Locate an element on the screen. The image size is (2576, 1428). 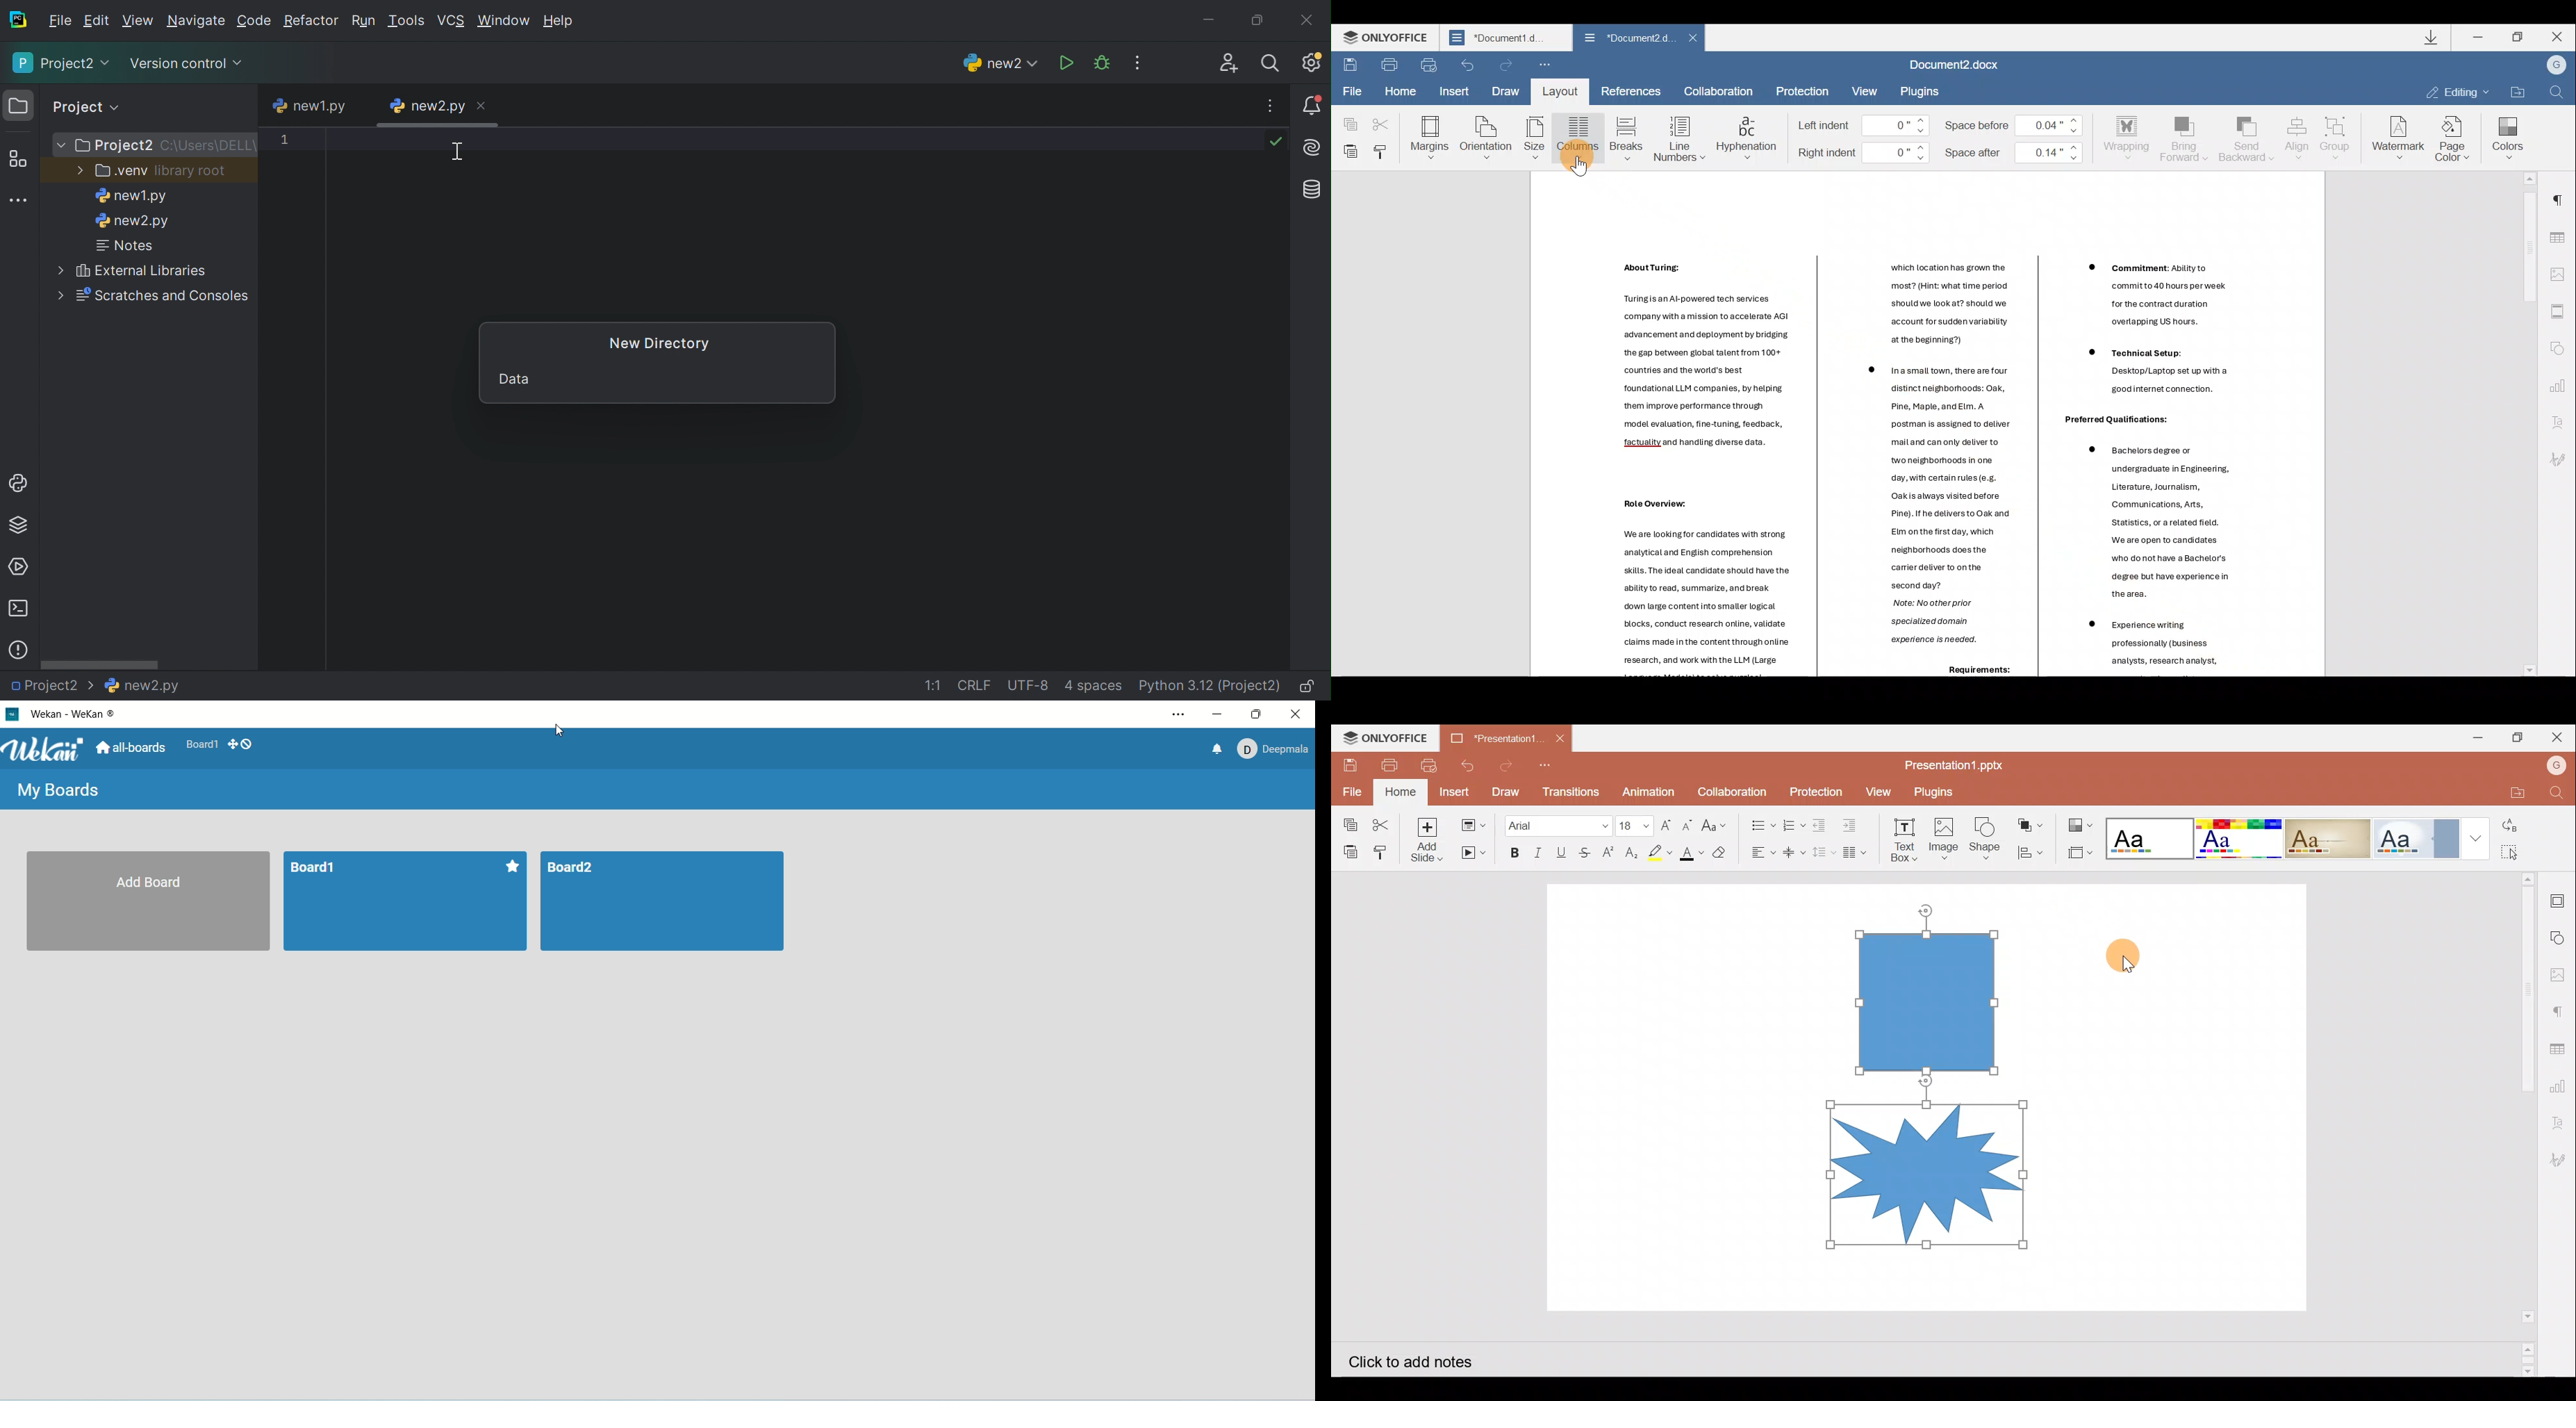
Paragraph settings is located at coordinates (2560, 1009).